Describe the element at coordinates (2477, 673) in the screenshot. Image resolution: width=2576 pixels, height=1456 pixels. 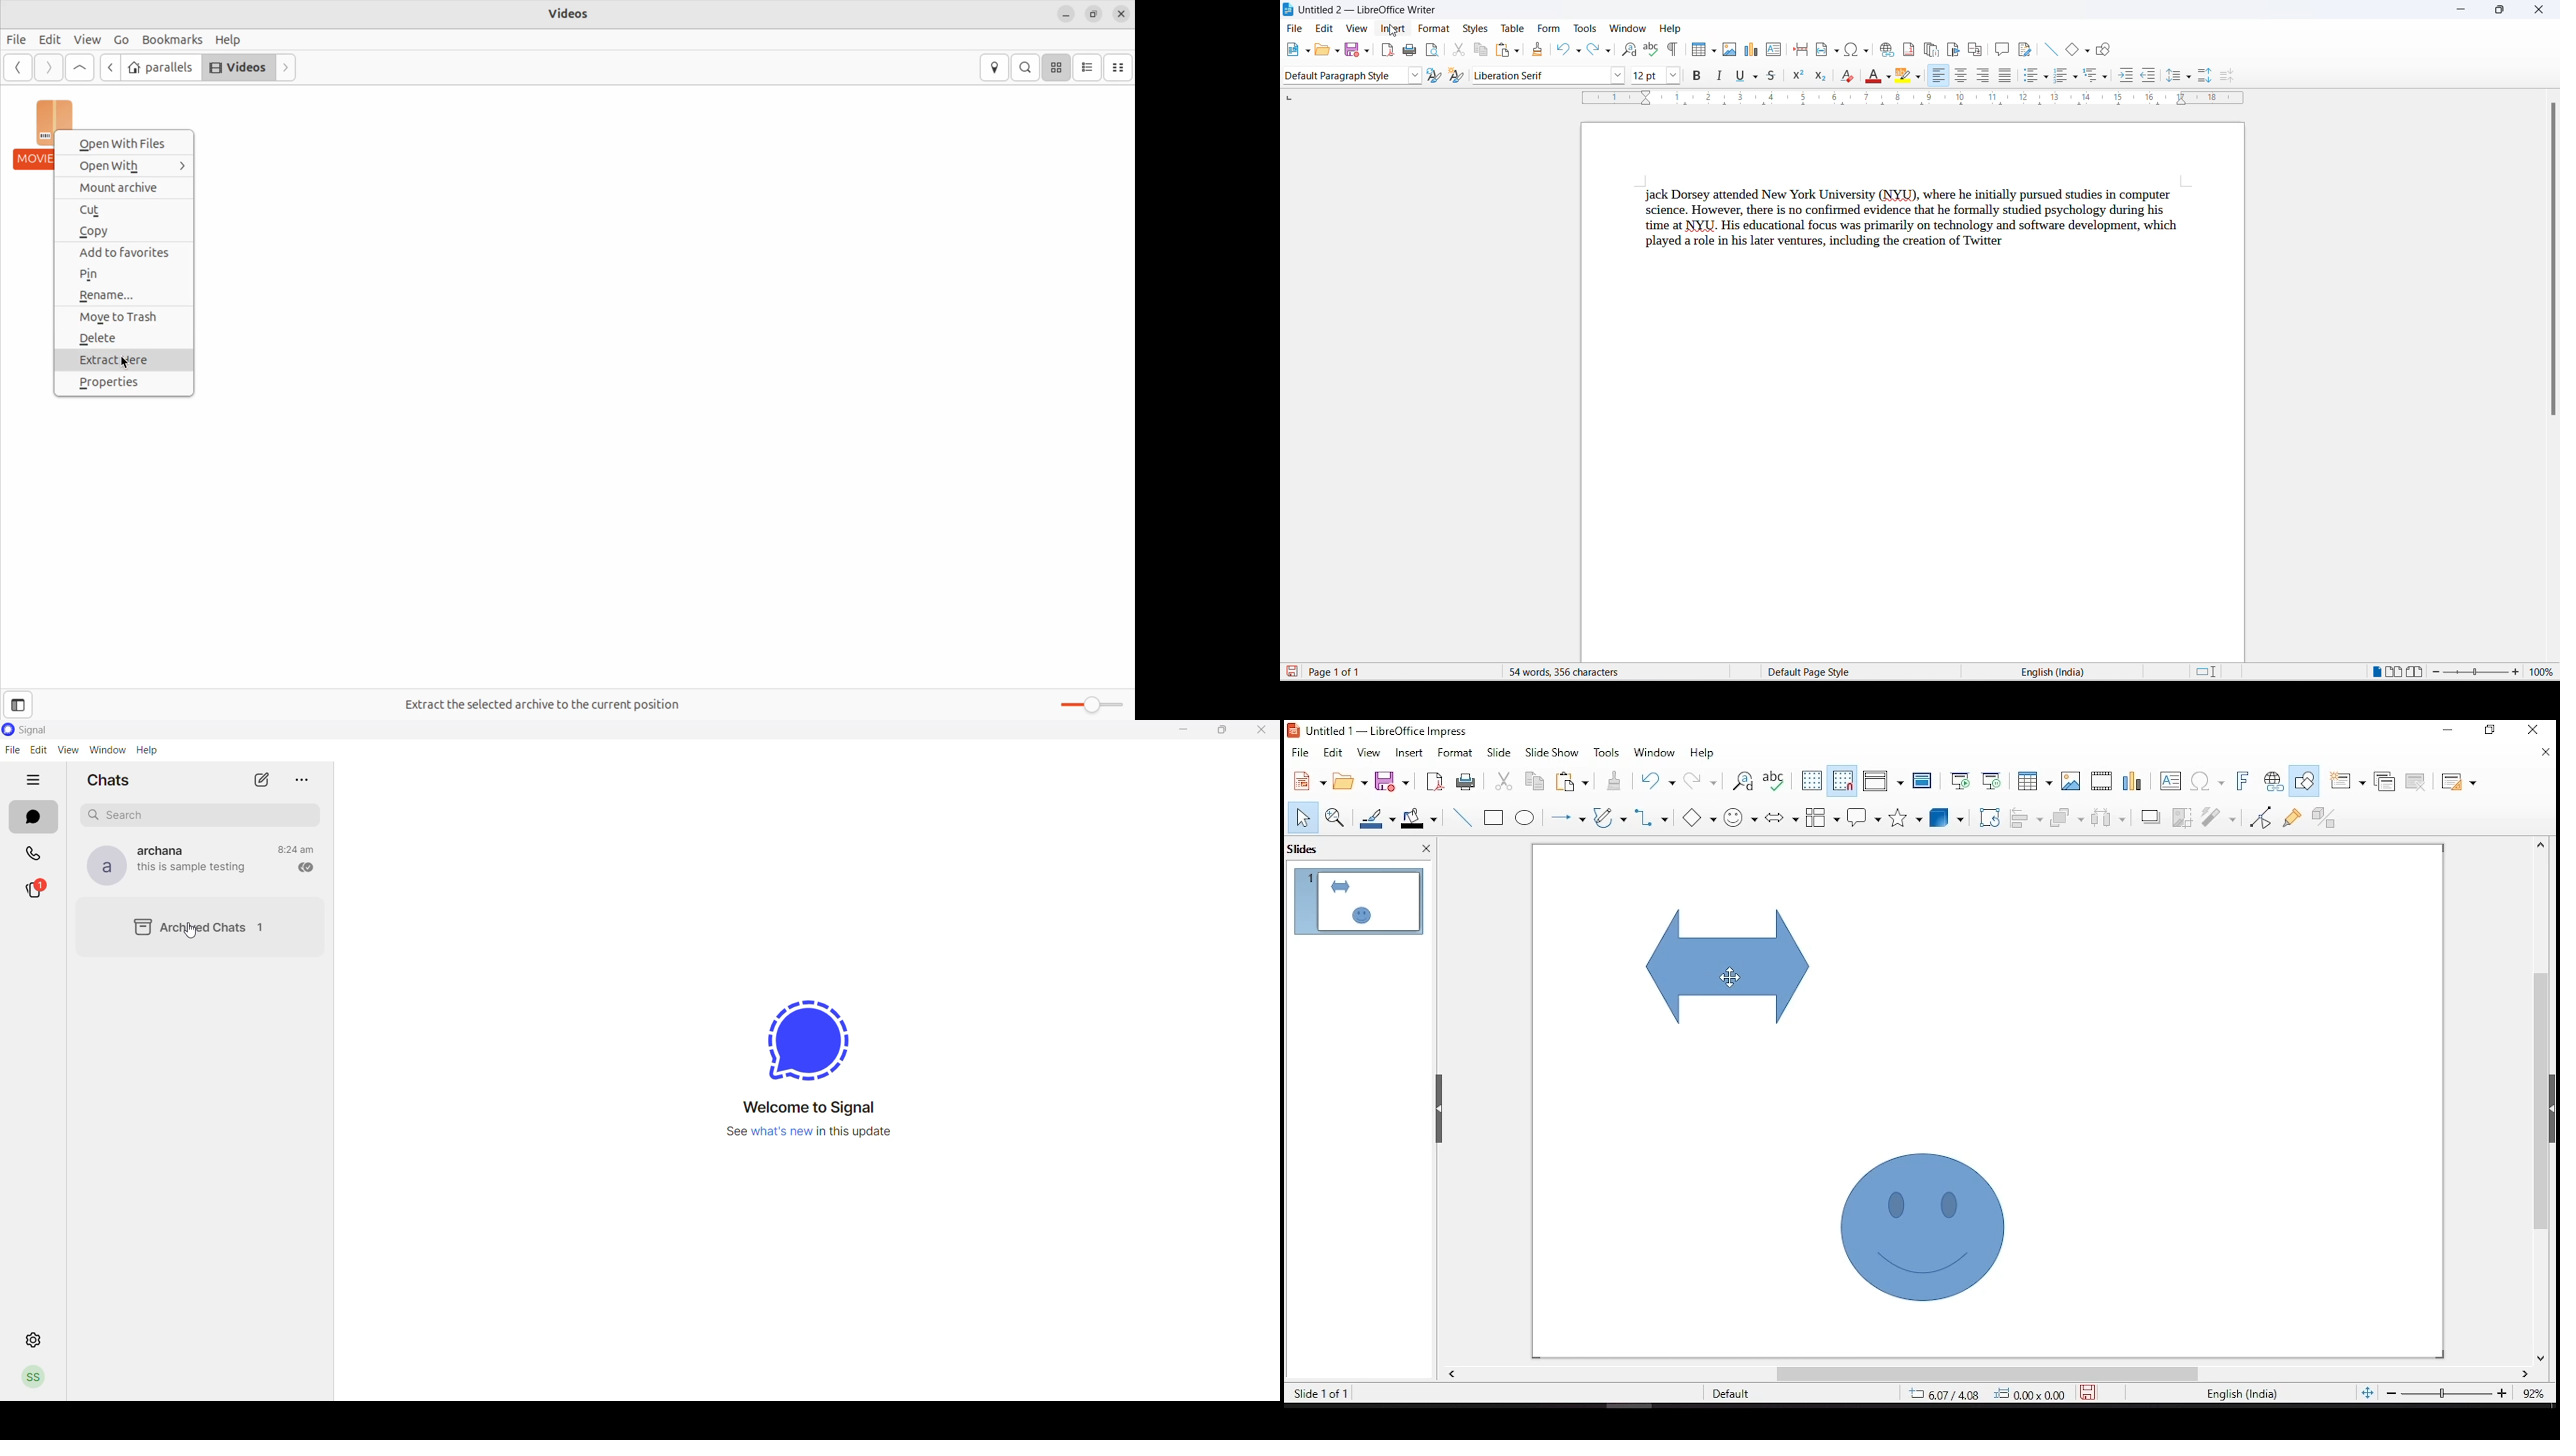
I see `zoom slider` at that location.